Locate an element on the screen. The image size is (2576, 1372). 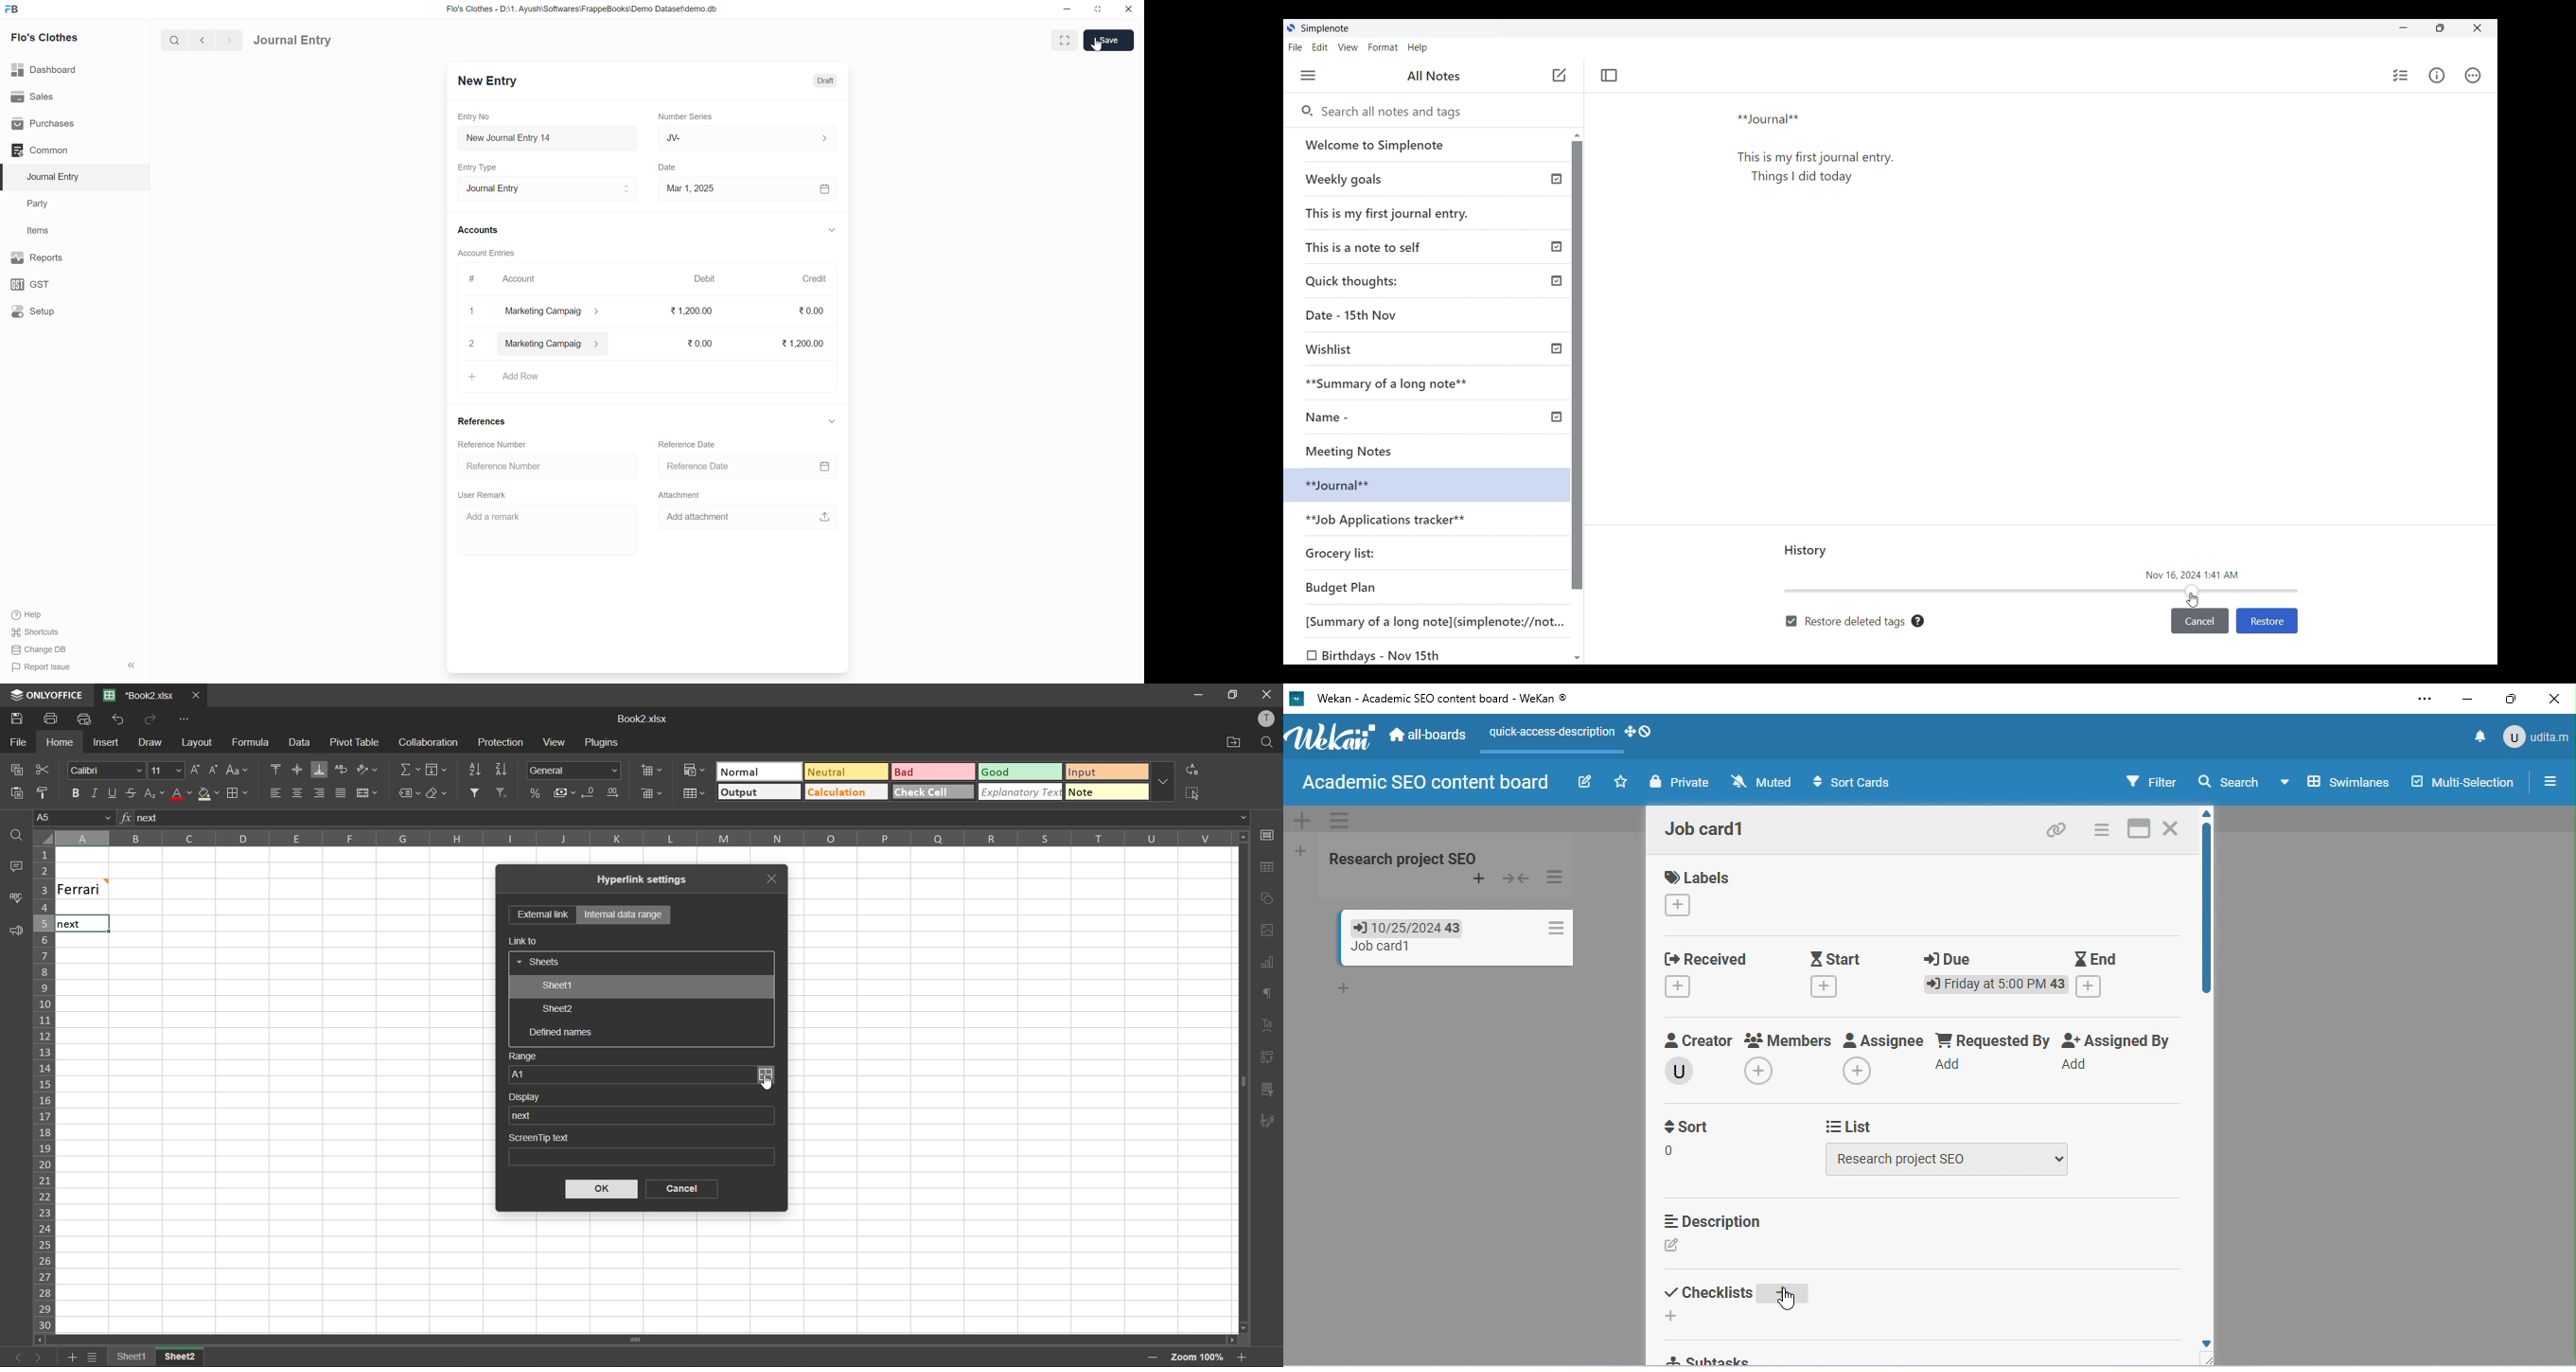
Menu is located at coordinates (1308, 75).